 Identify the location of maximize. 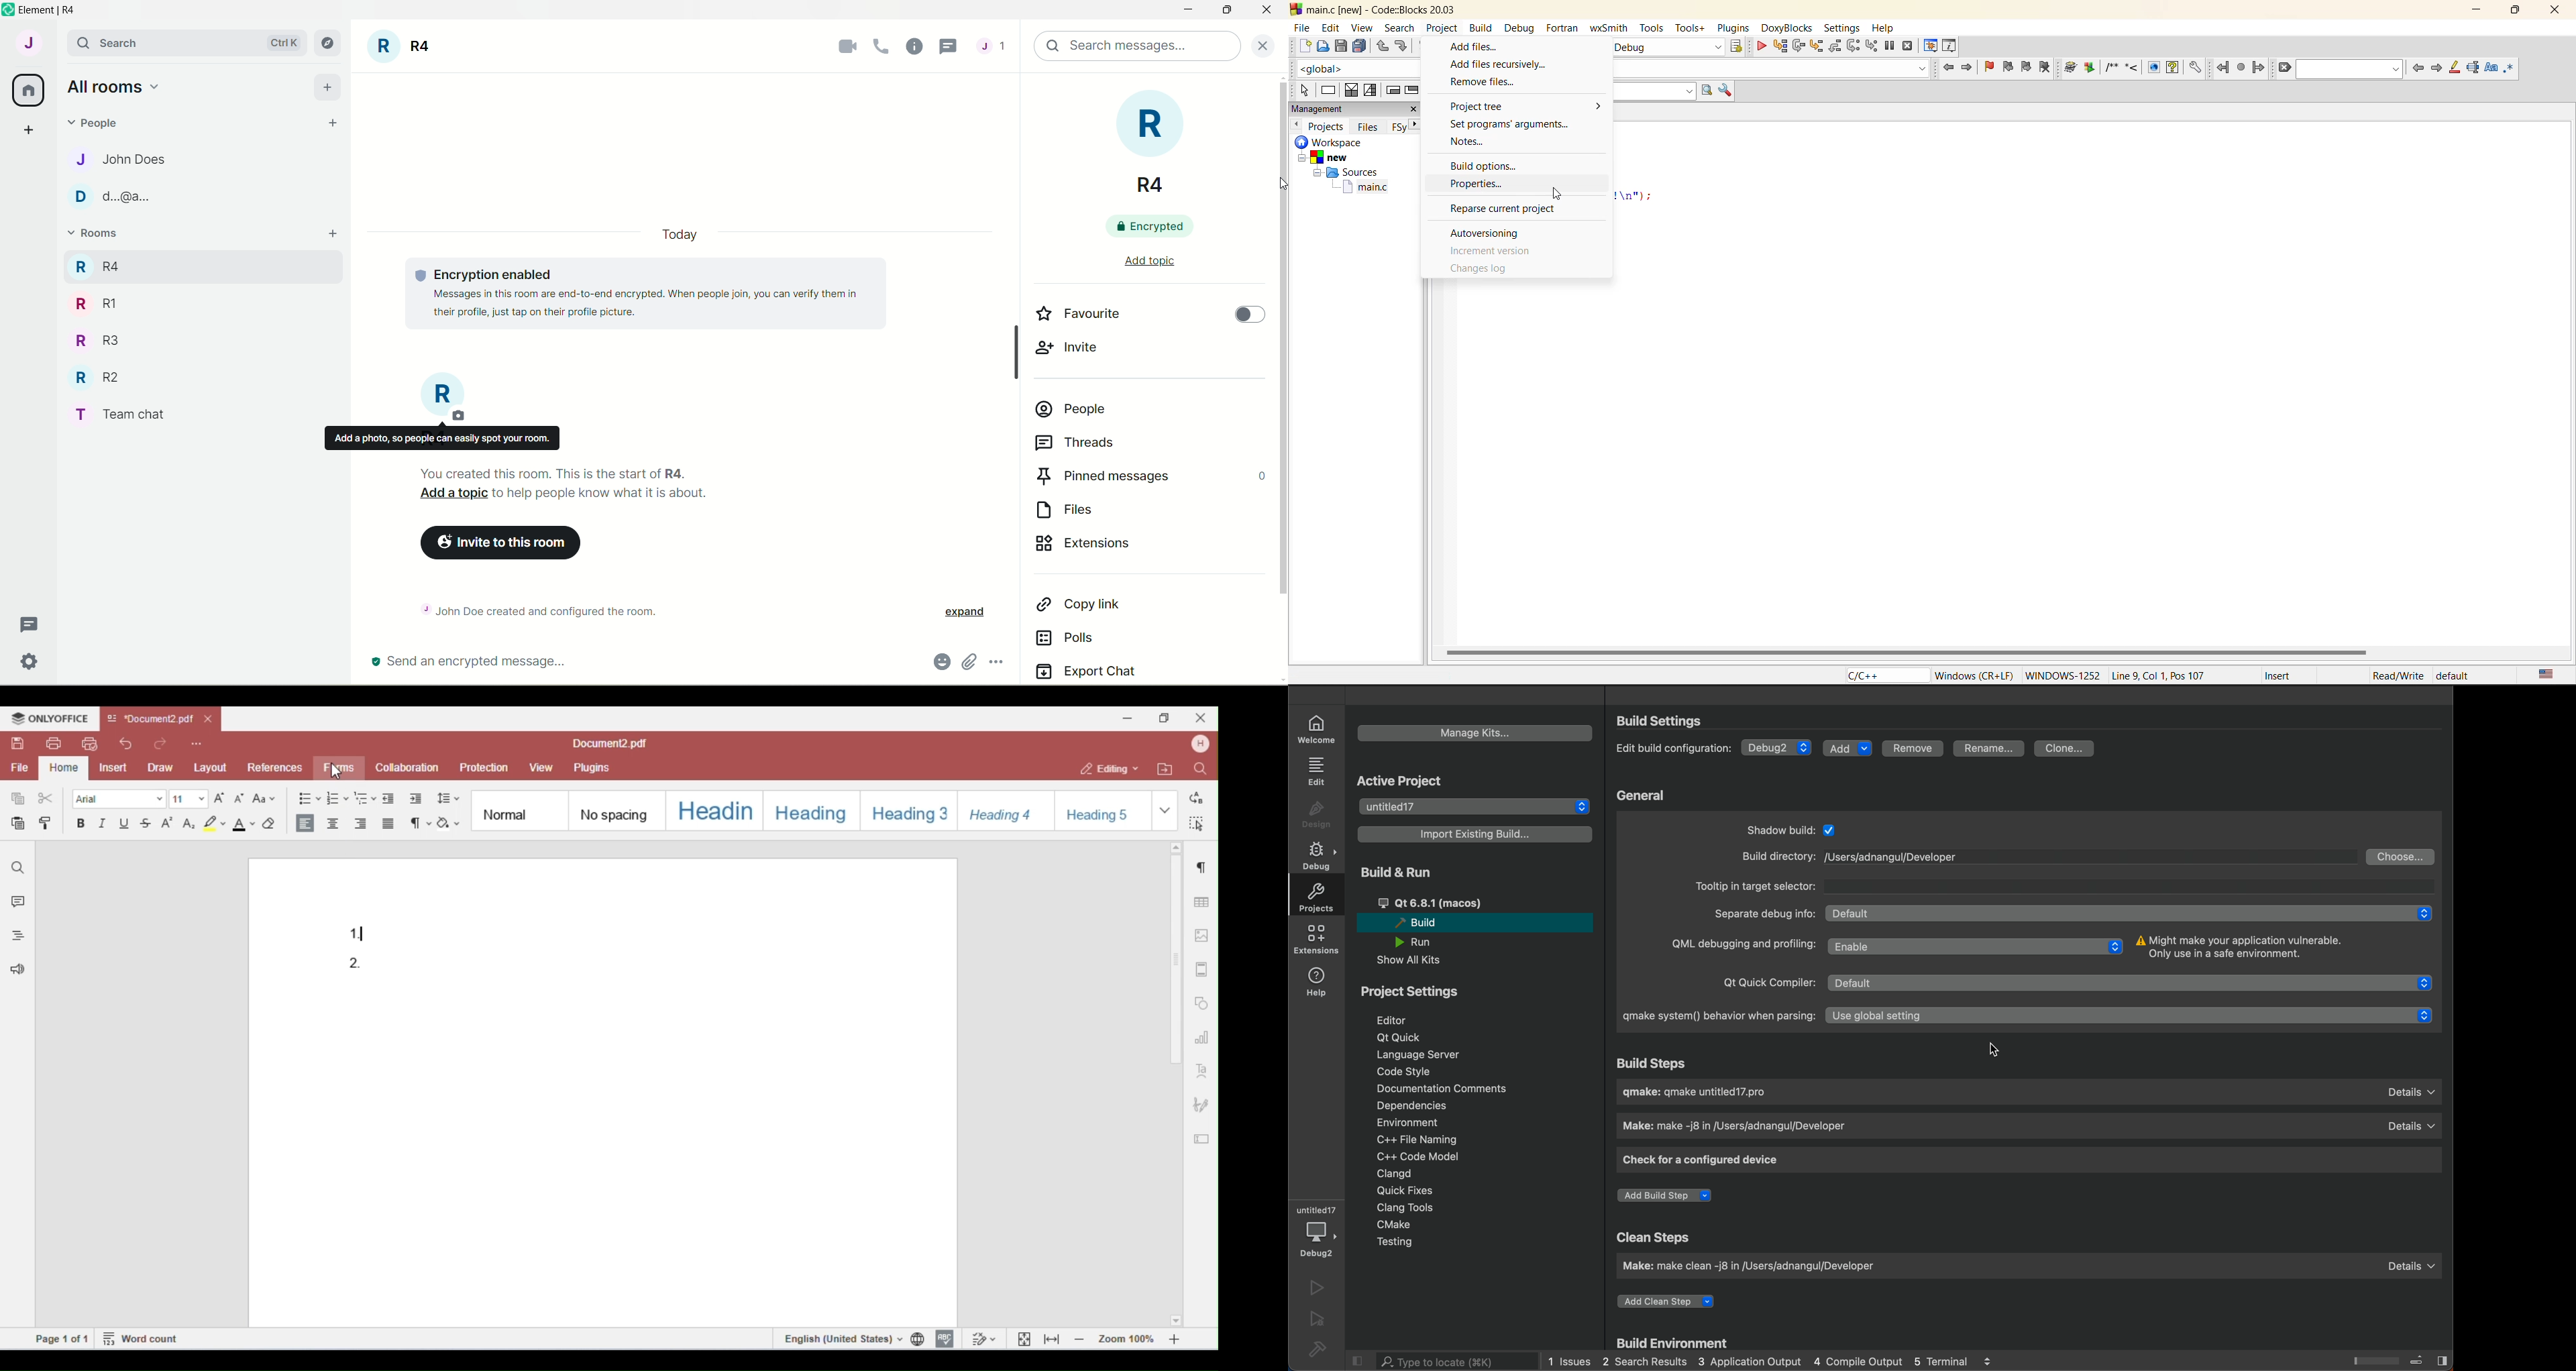
(1230, 11).